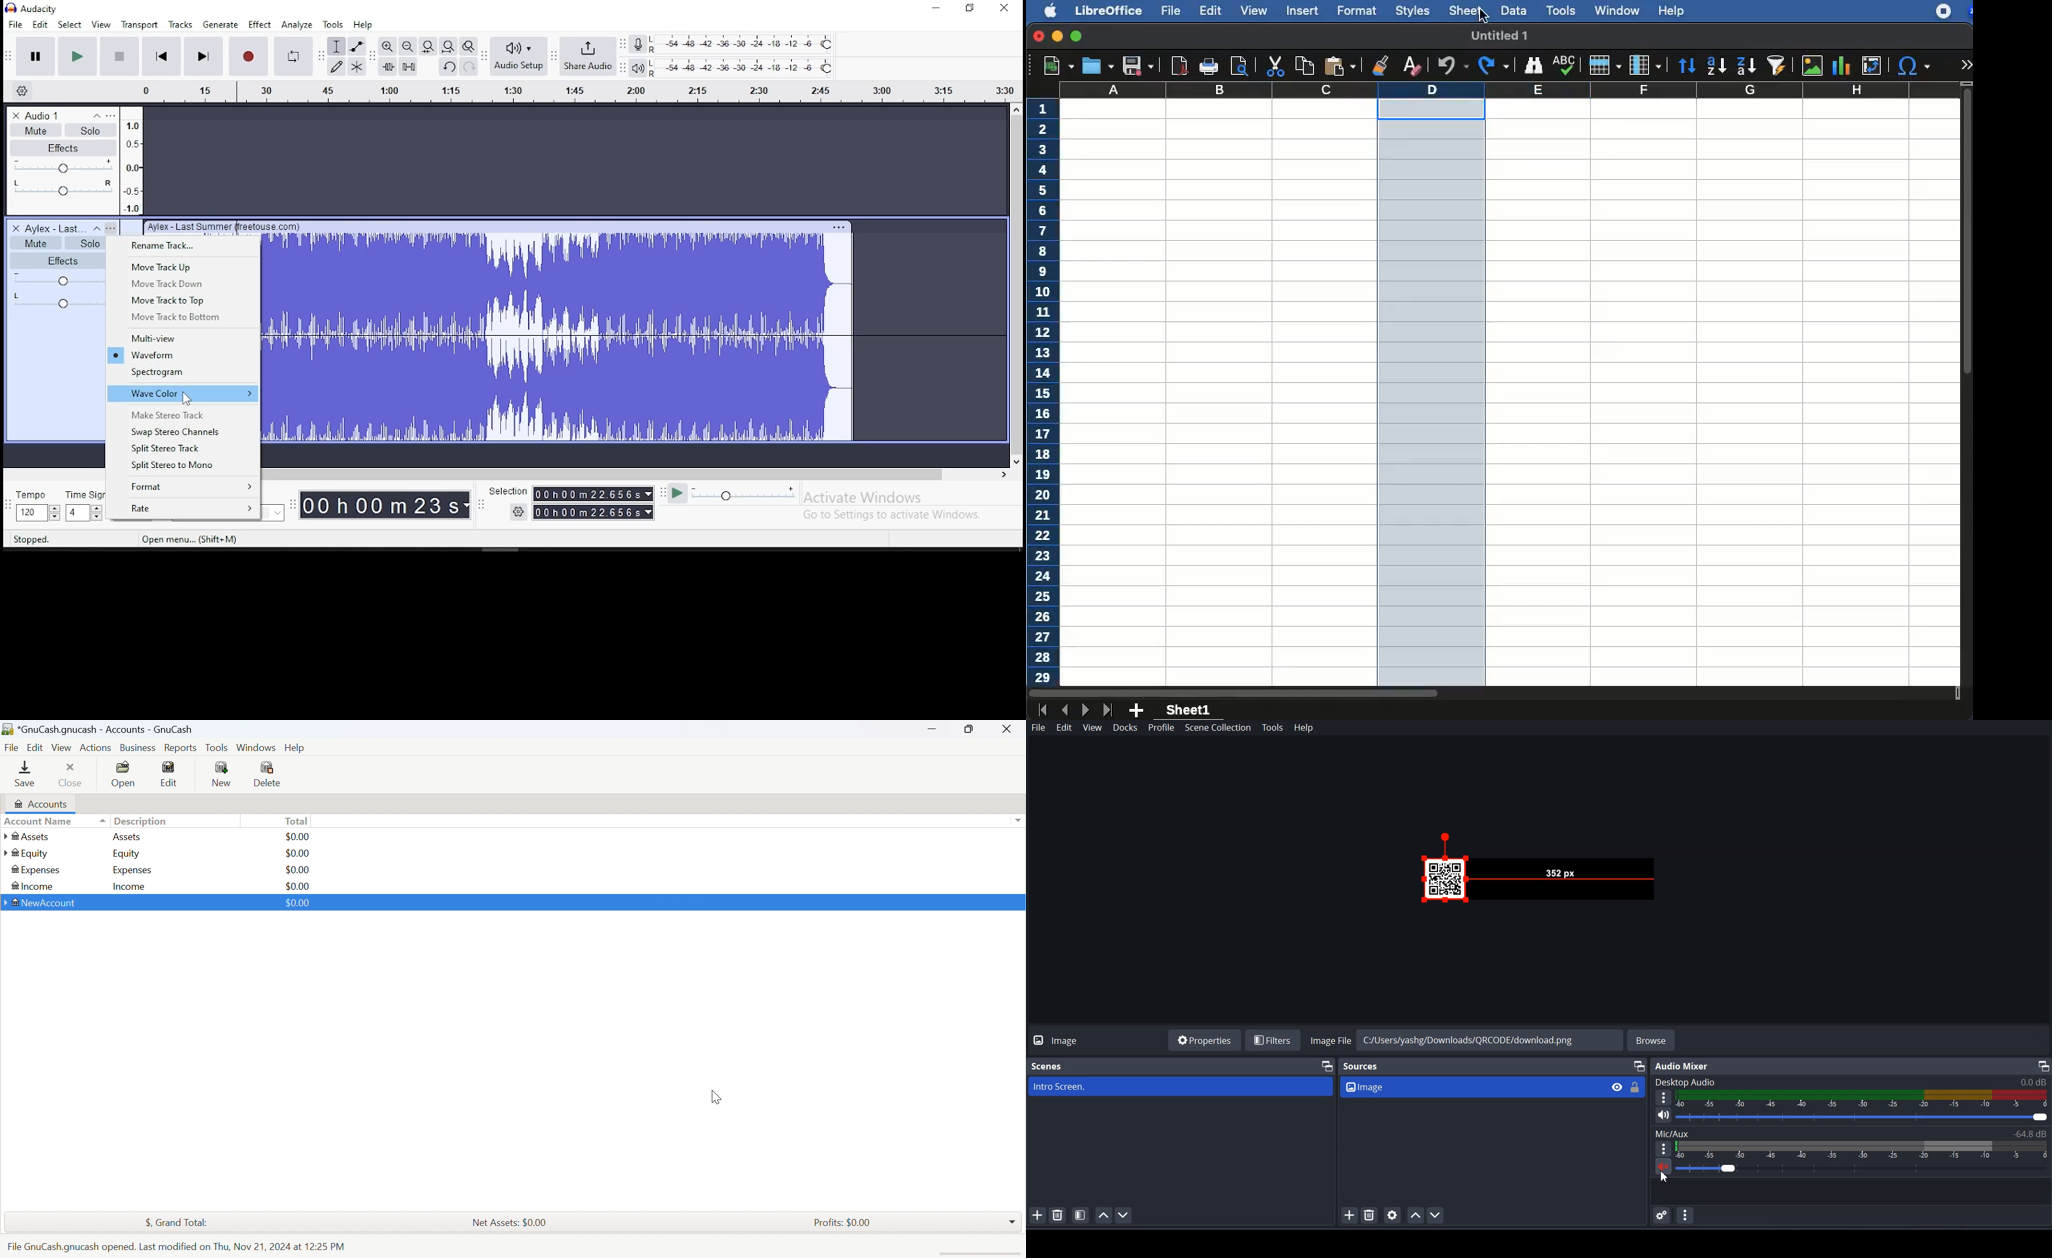 The height and width of the screenshot is (1260, 2072). I want to click on Remove selected Scene, so click(1058, 1215).